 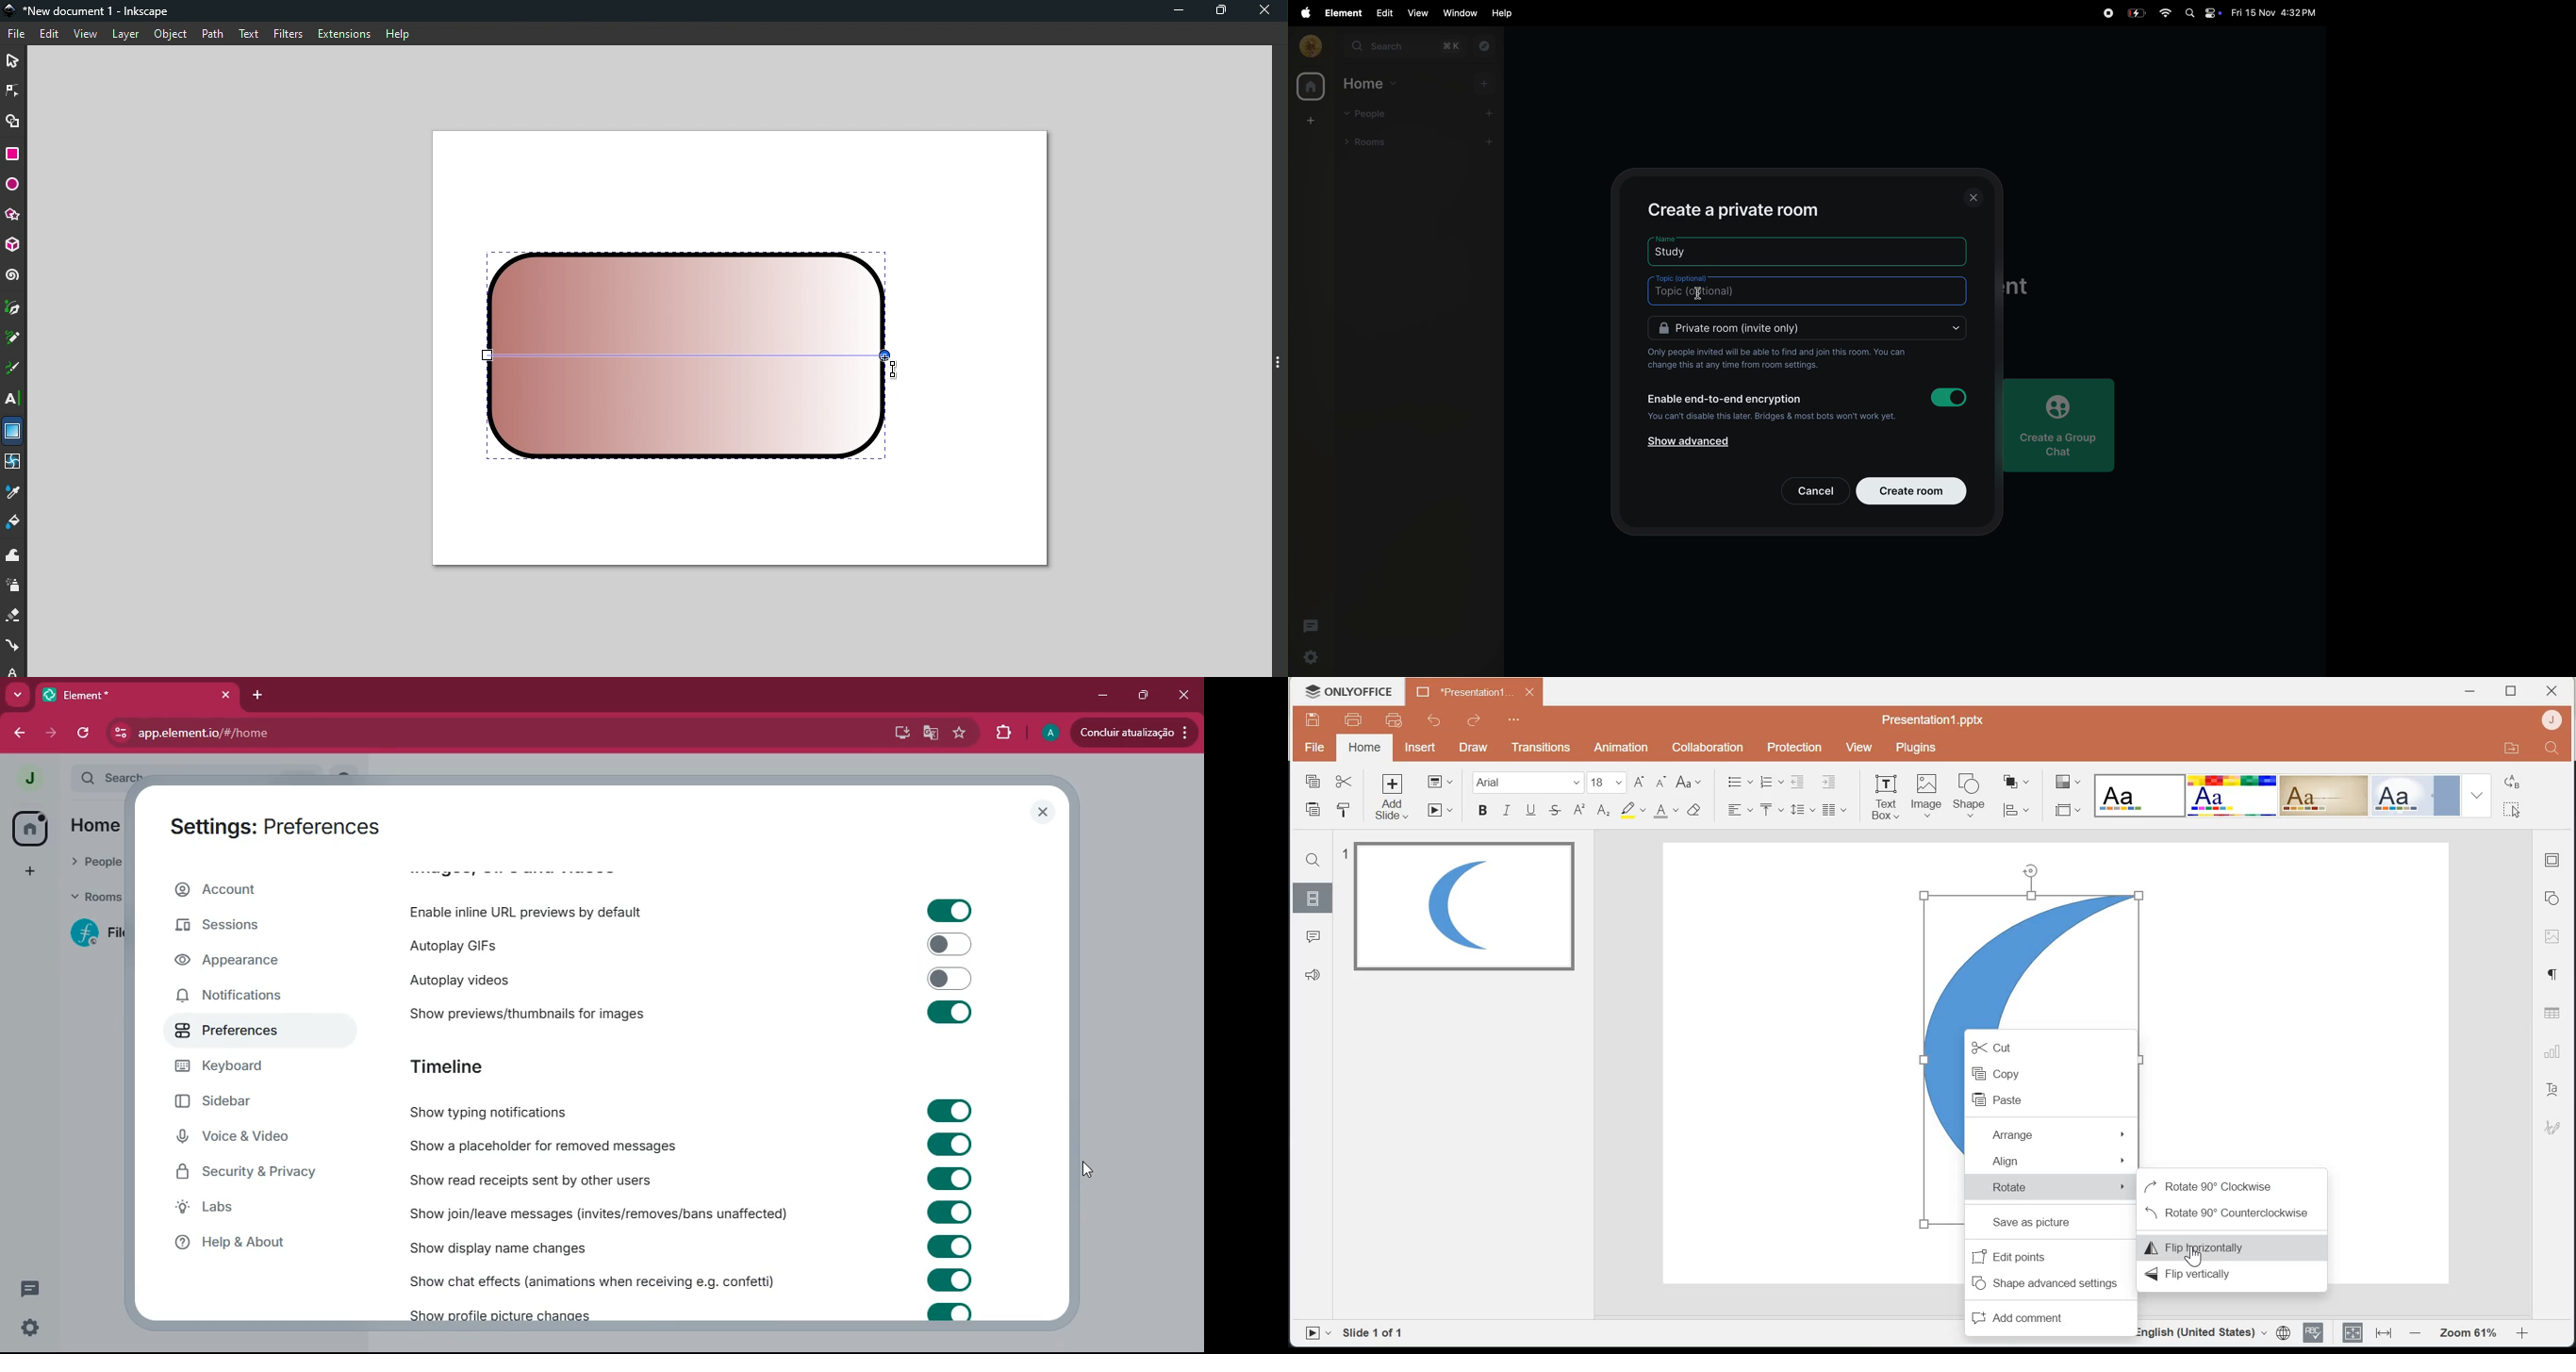 I want to click on Change slide layout, so click(x=1442, y=782).